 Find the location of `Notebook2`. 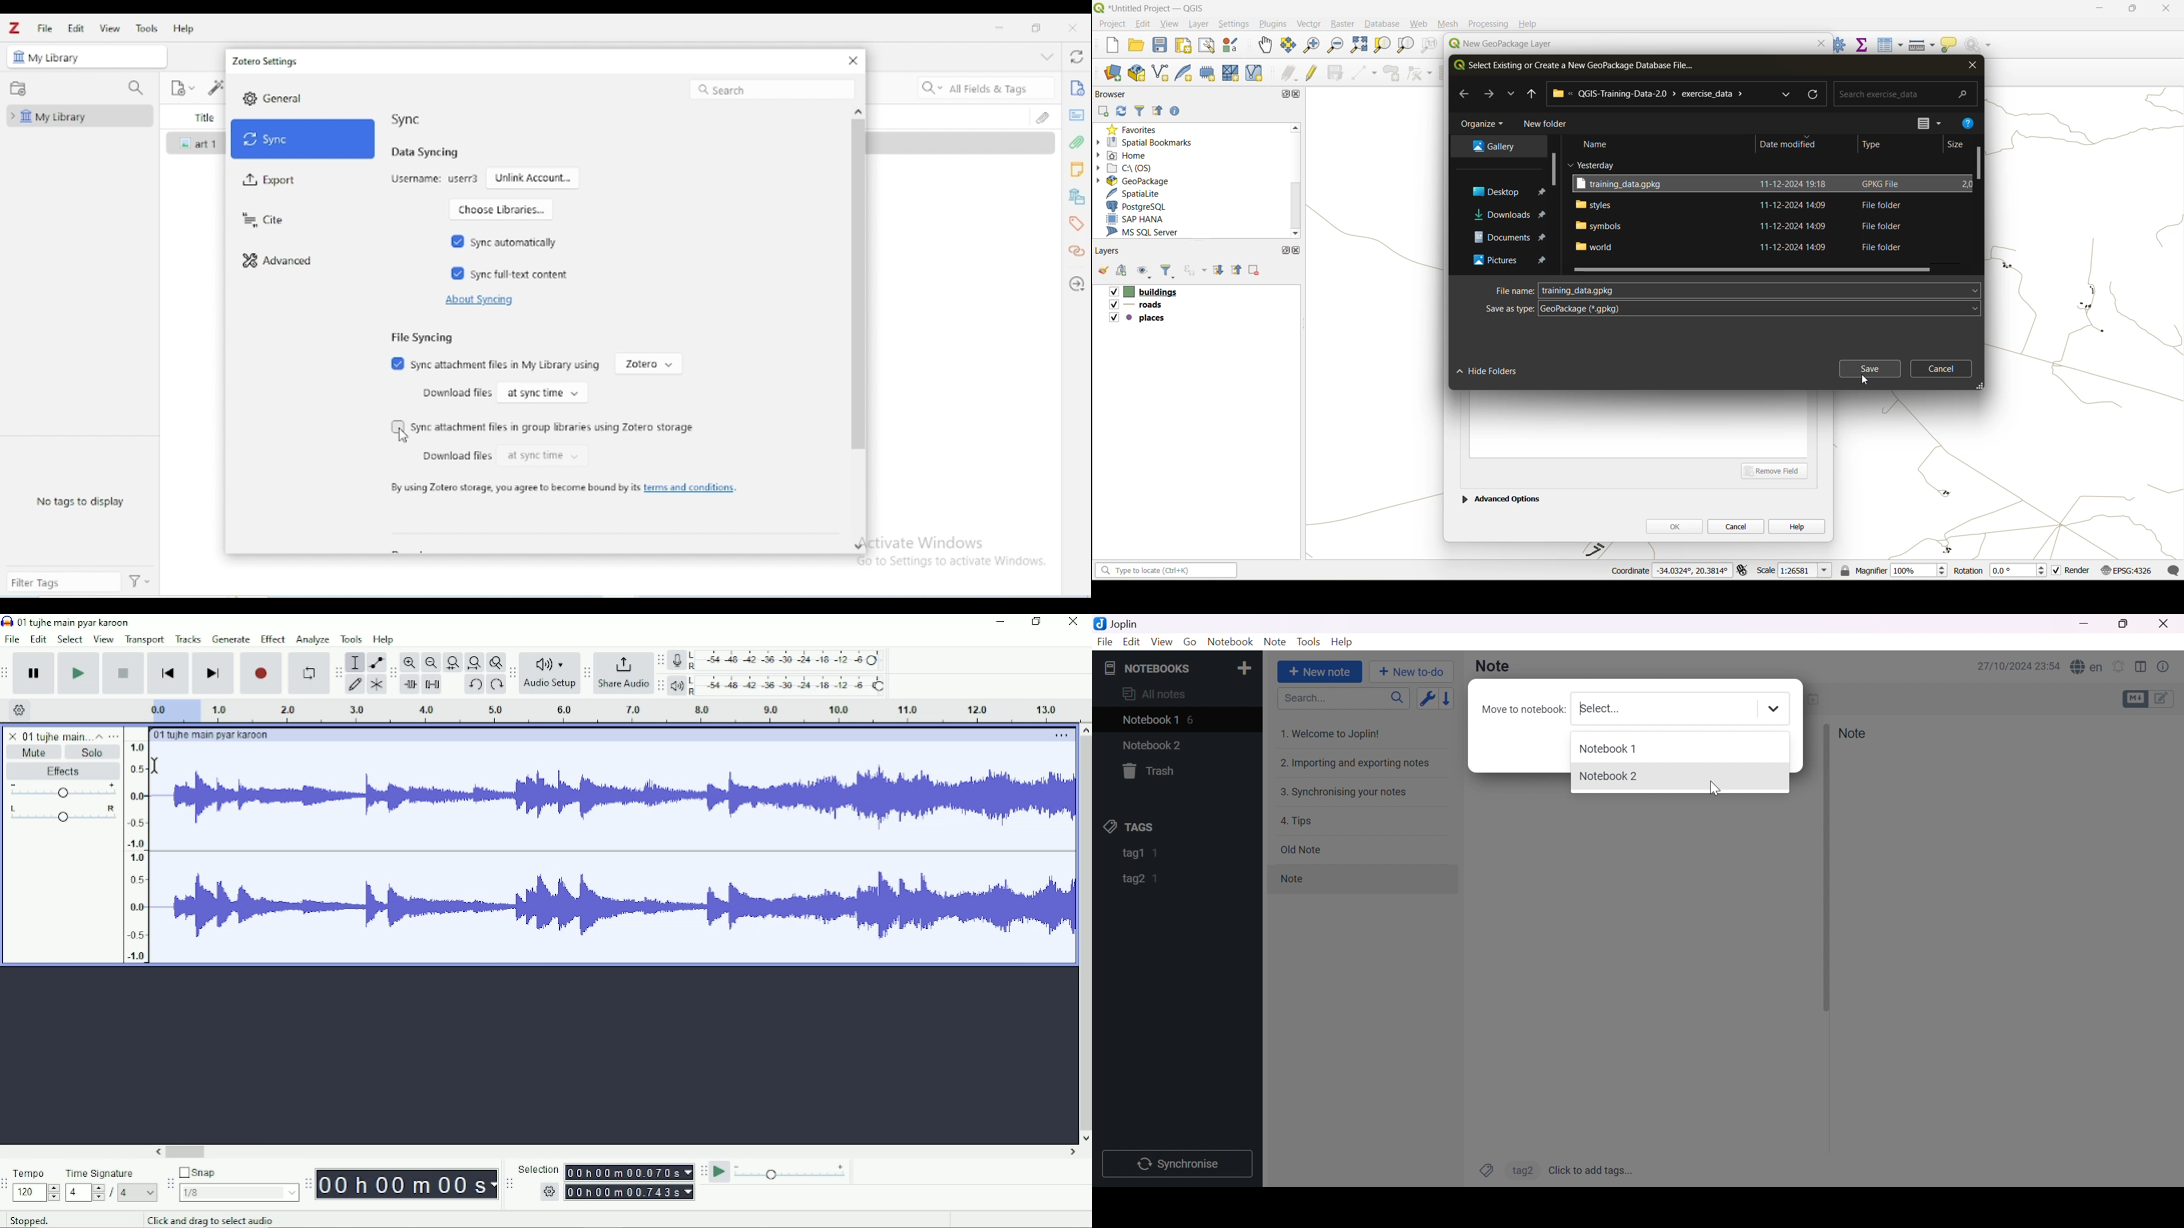

Notebook2 is located at coordinates (1152, 745).